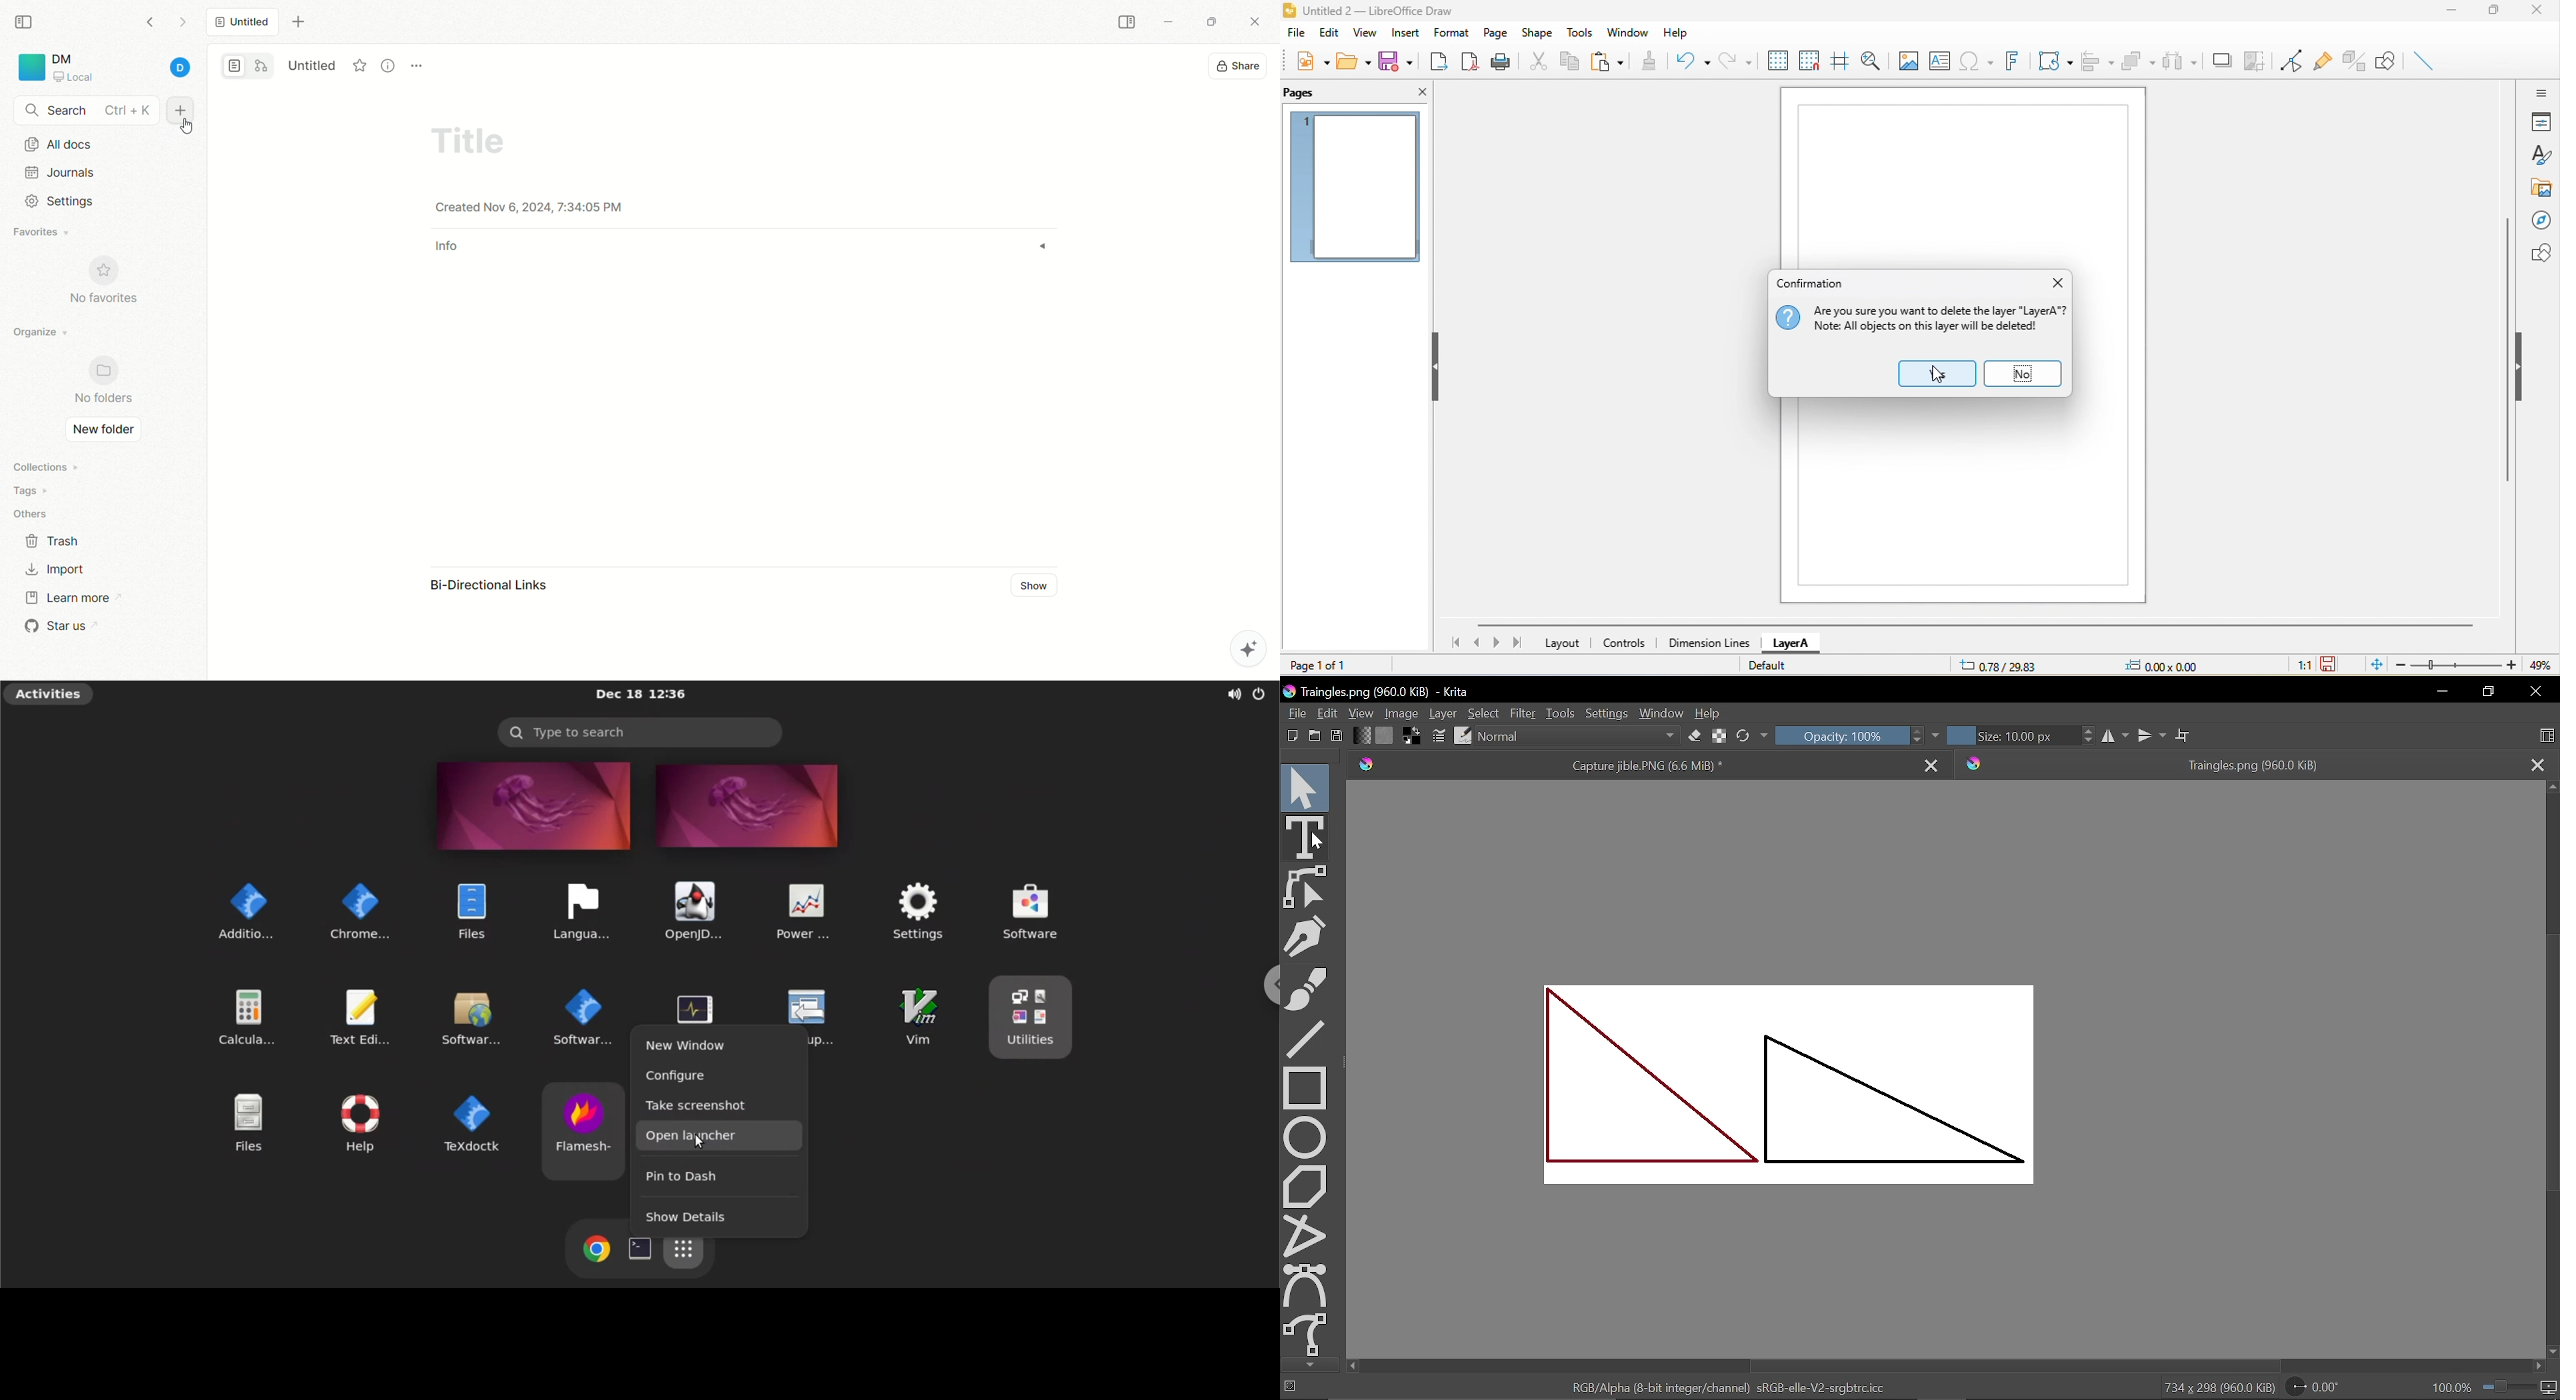  What do you see at coordinates (1688, 62) in the screenshot?
I see `undo` at bounding box center [1688, 62].